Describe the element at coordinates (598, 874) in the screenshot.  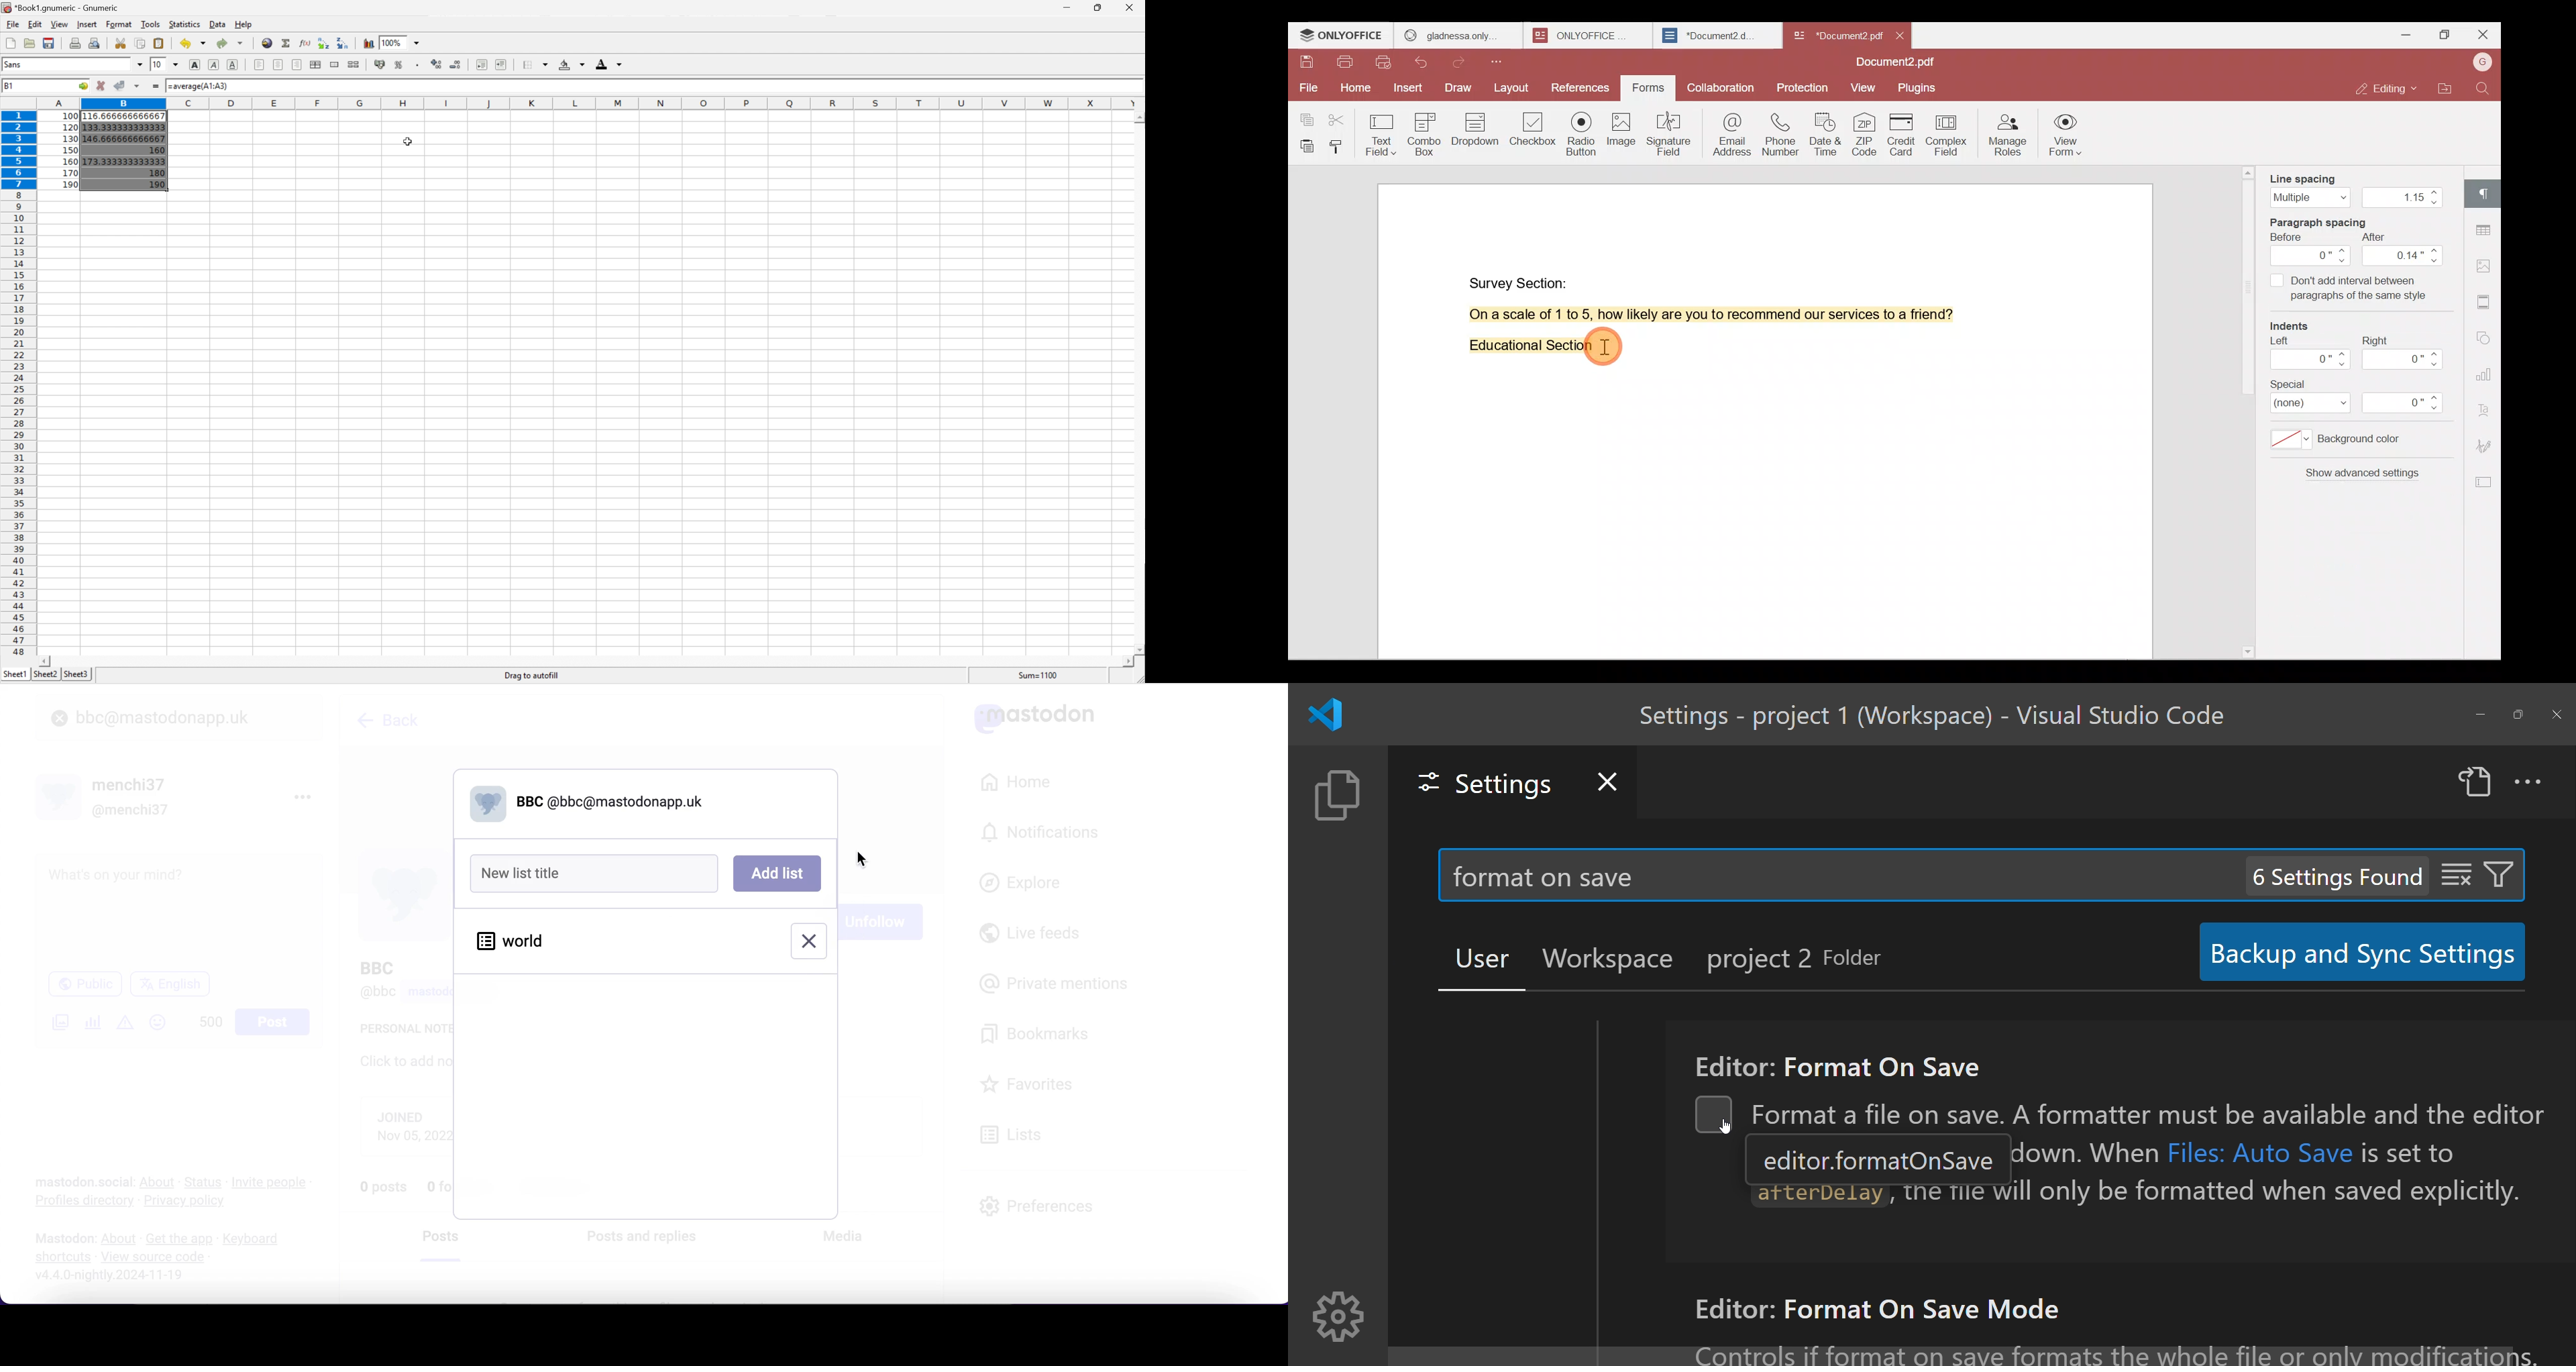
I see `new list title` at that location.